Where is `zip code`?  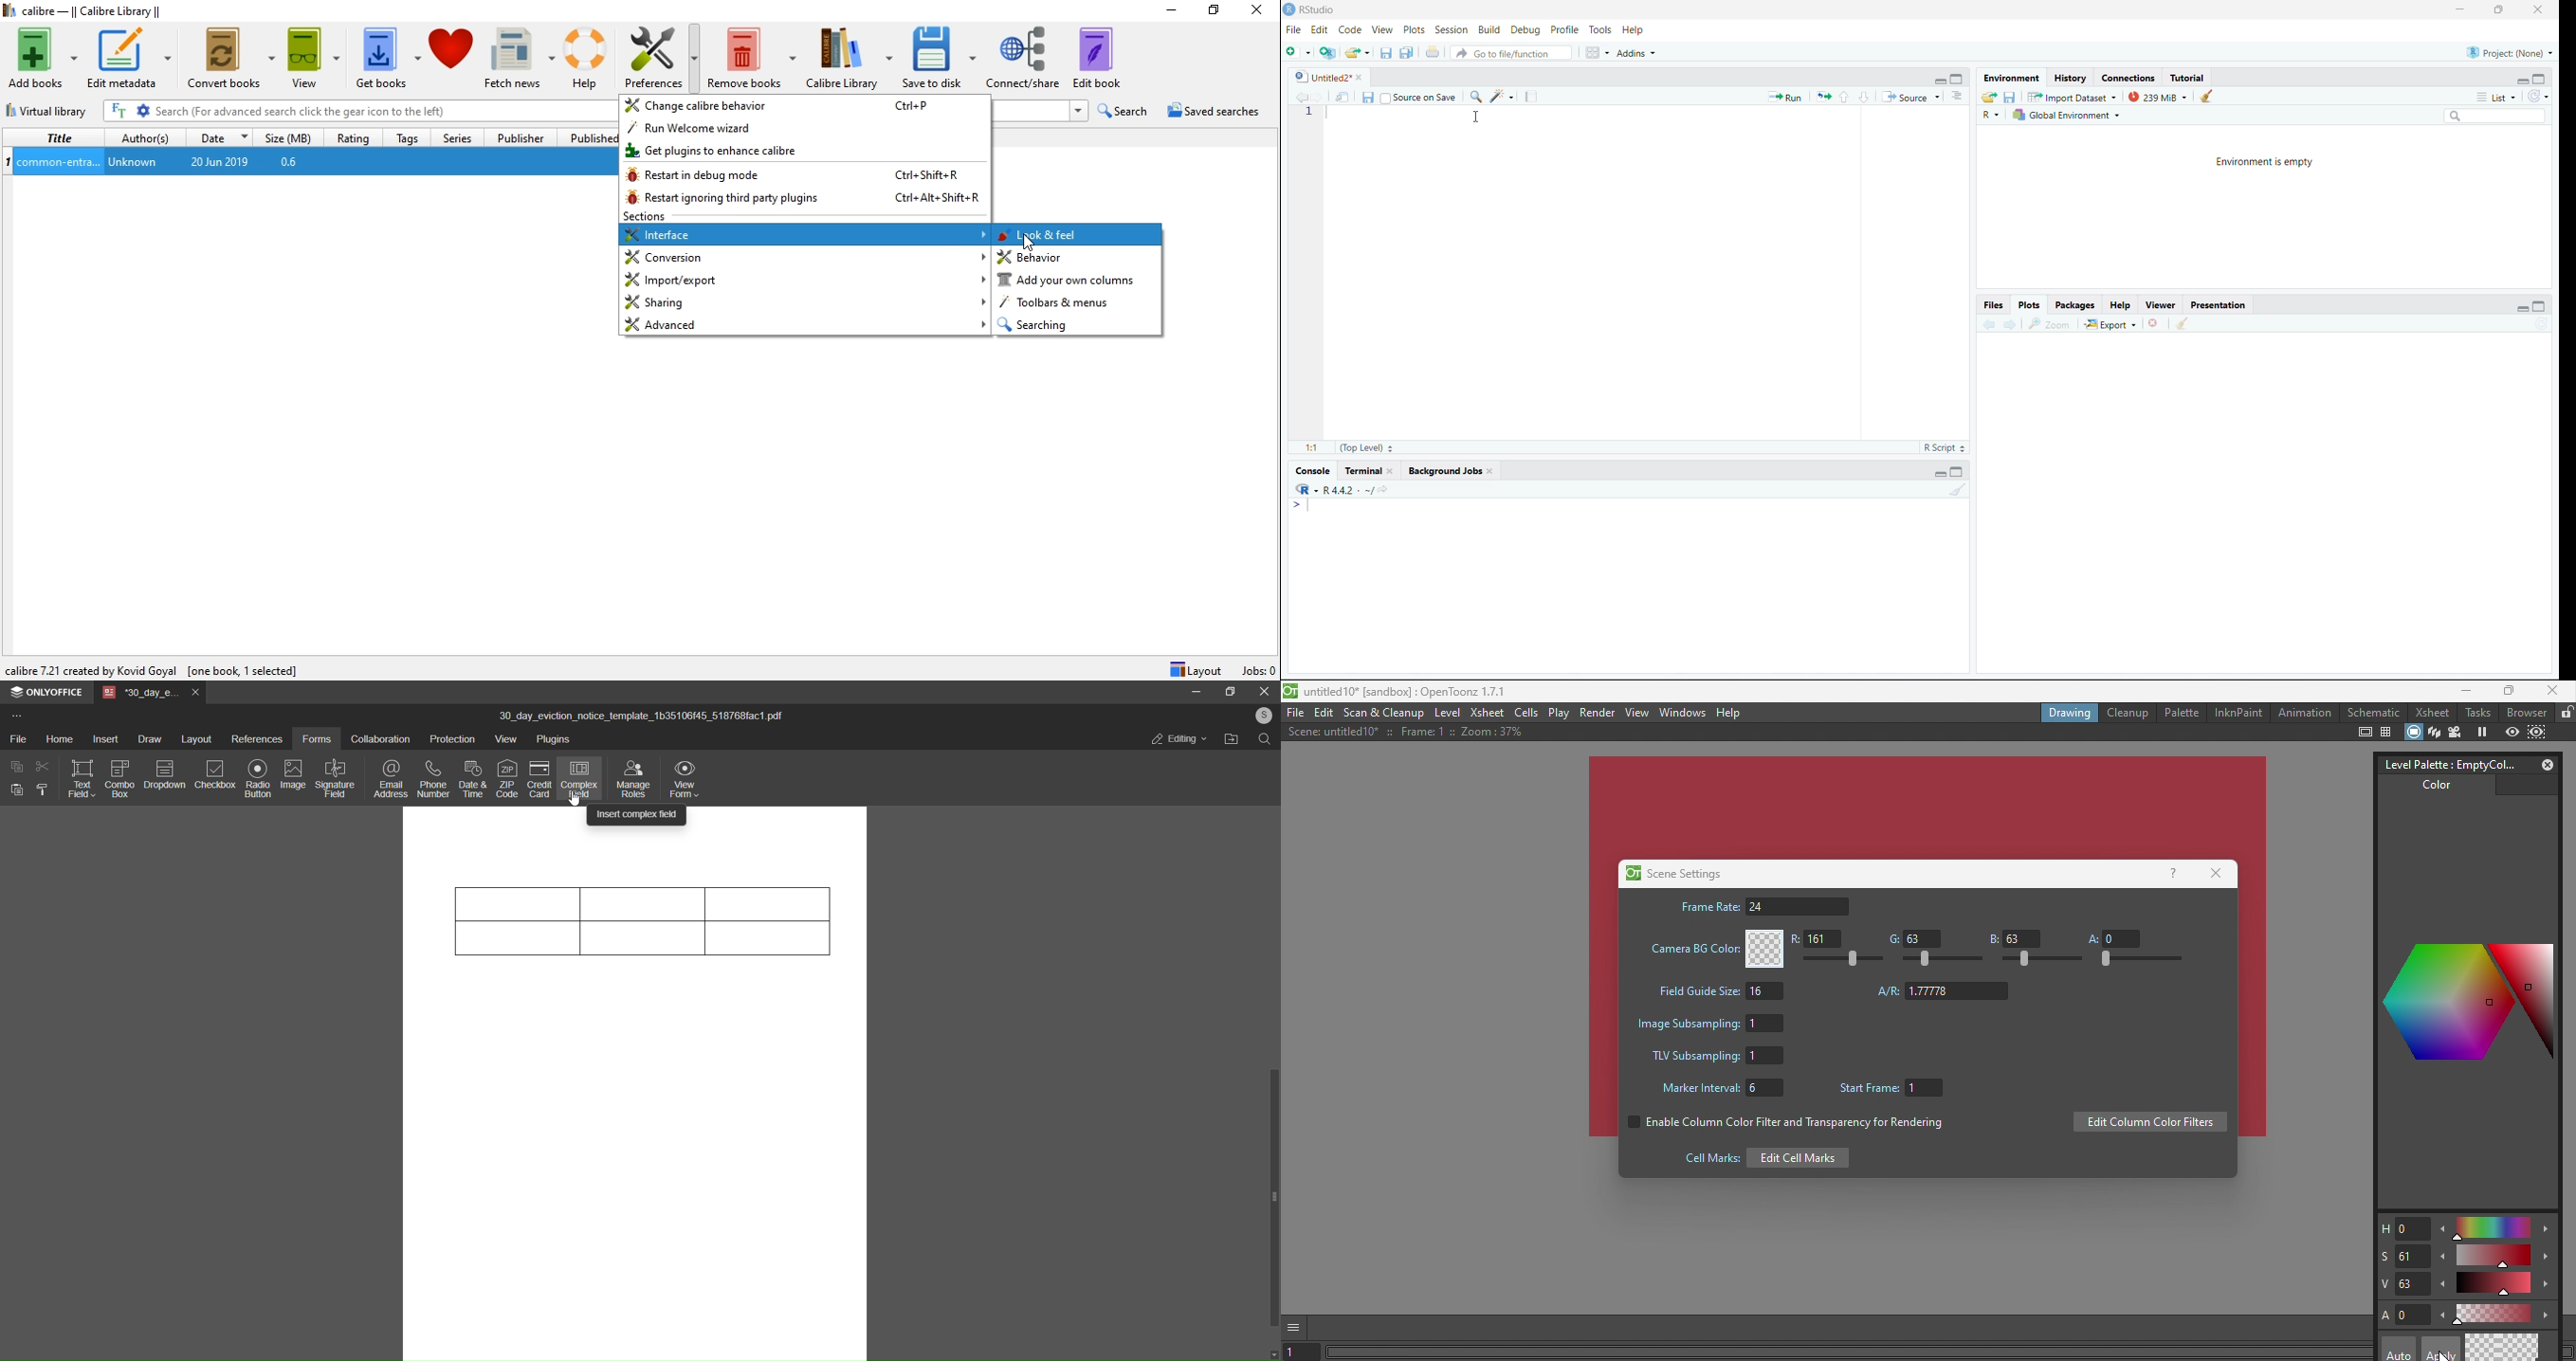 zip code is located at coordinates (507, 777).